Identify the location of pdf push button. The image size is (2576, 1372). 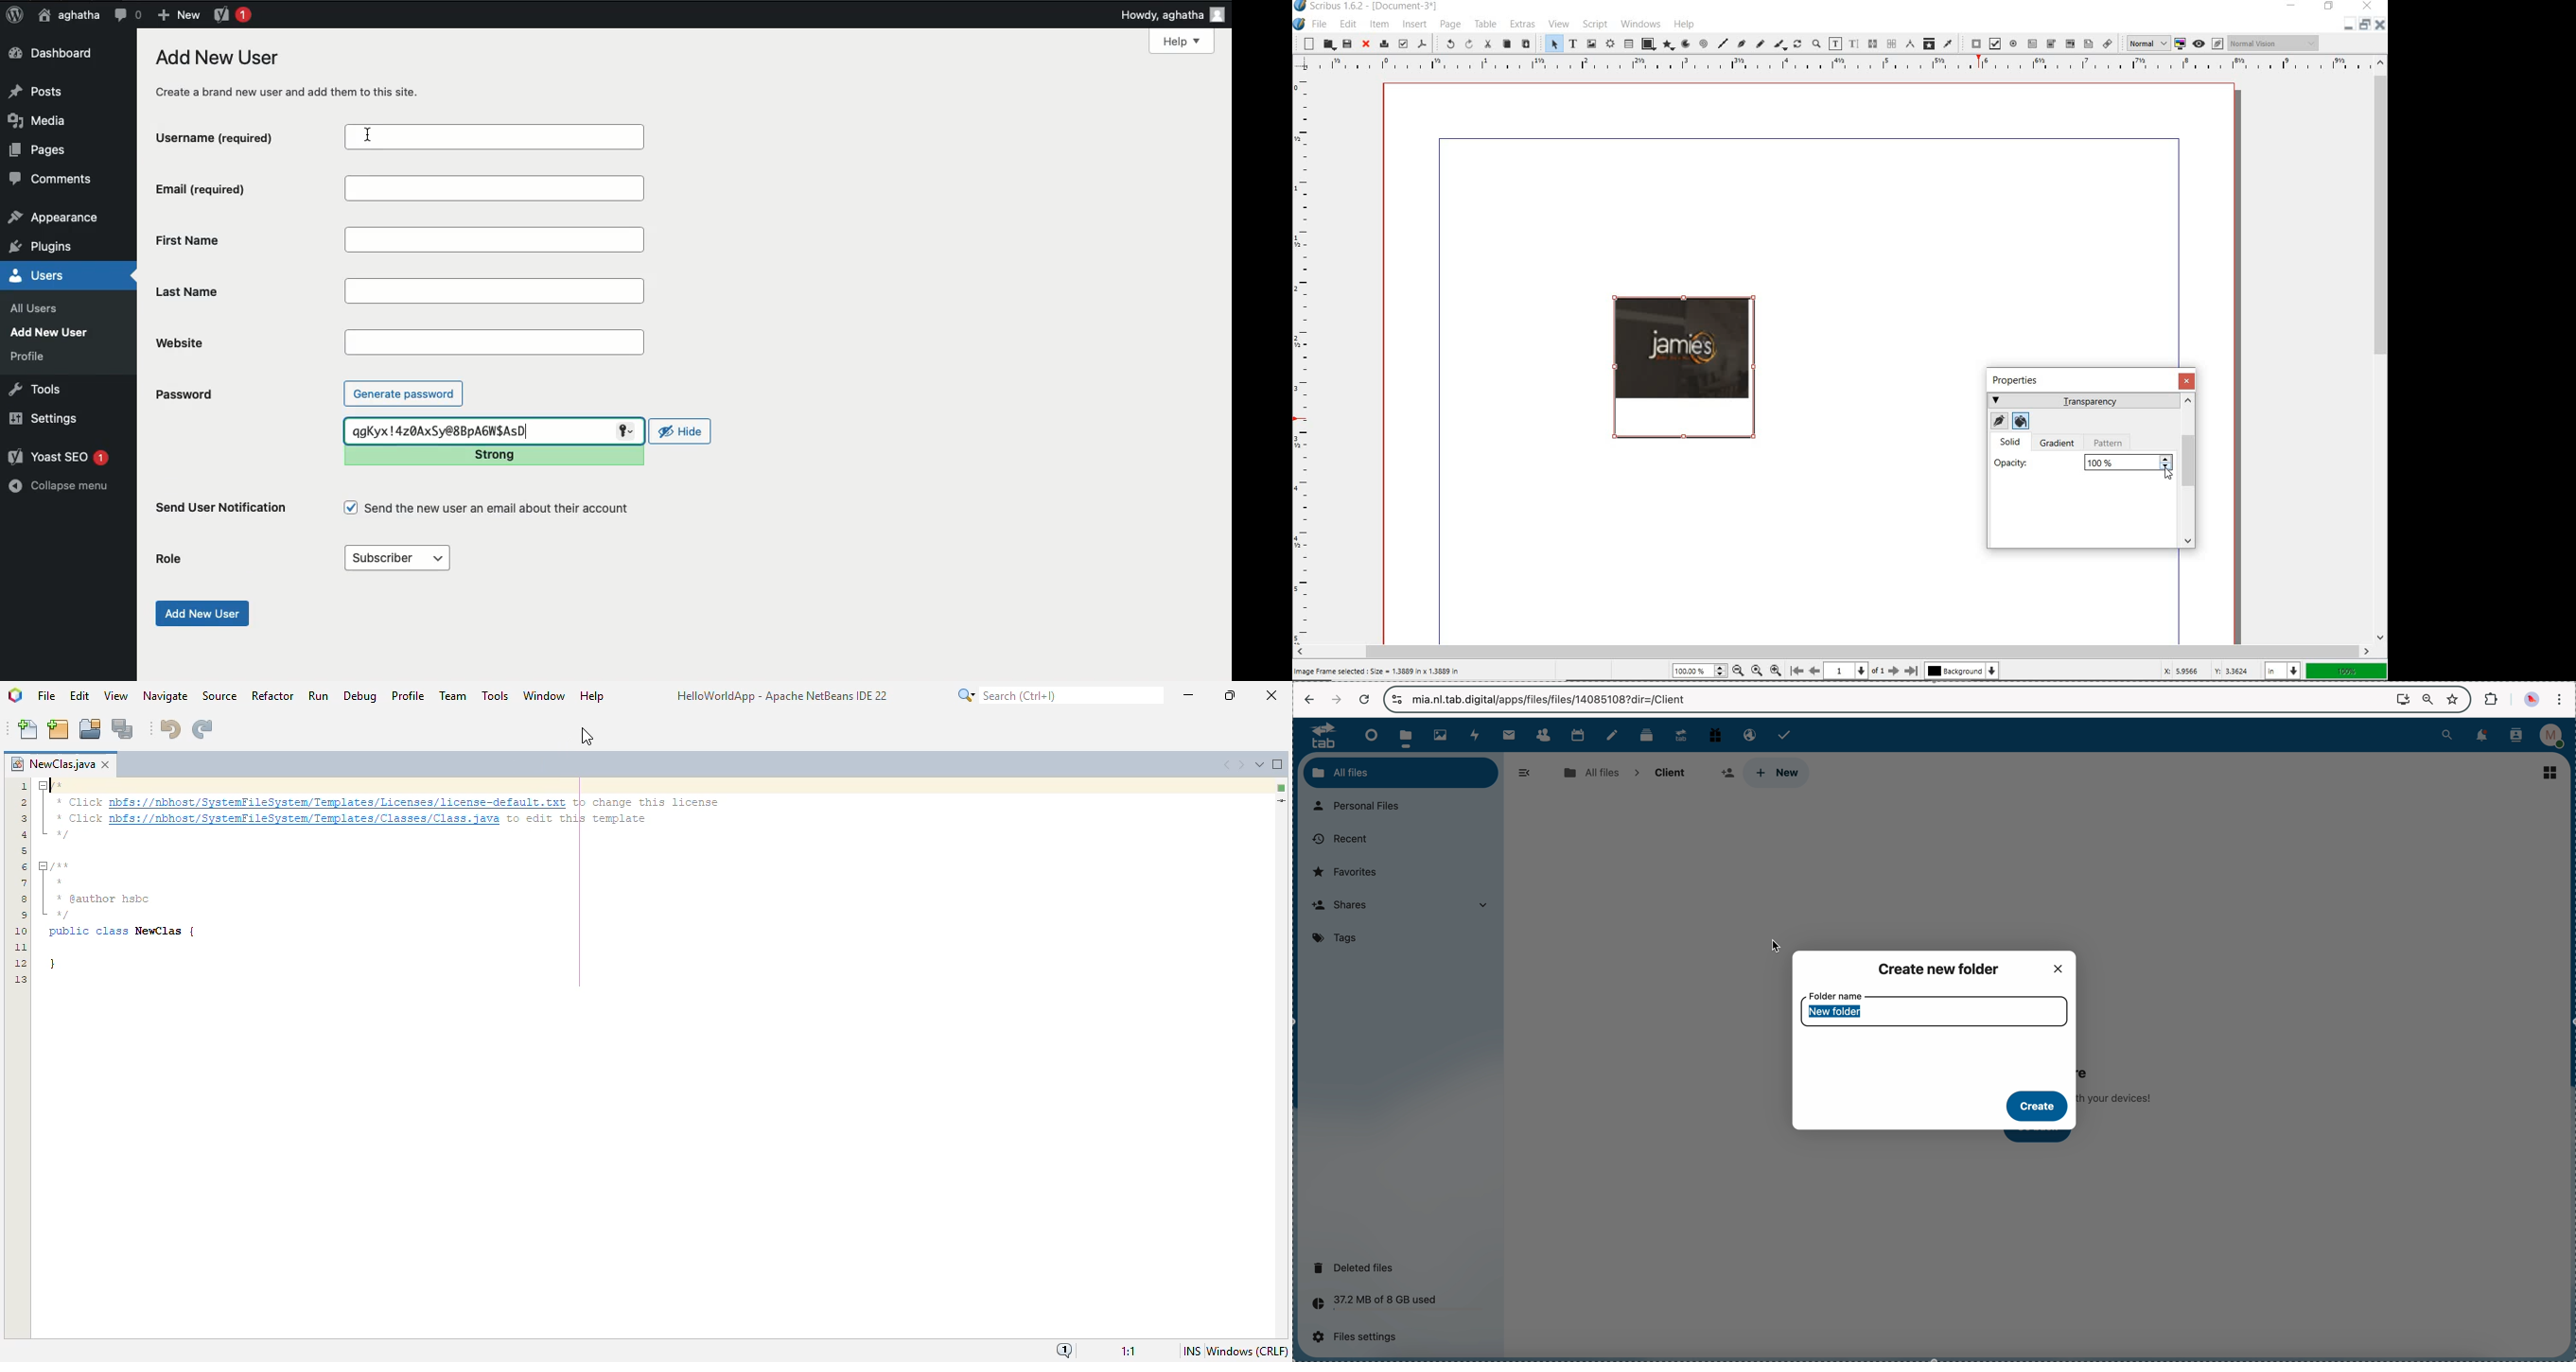
(1973, 43).